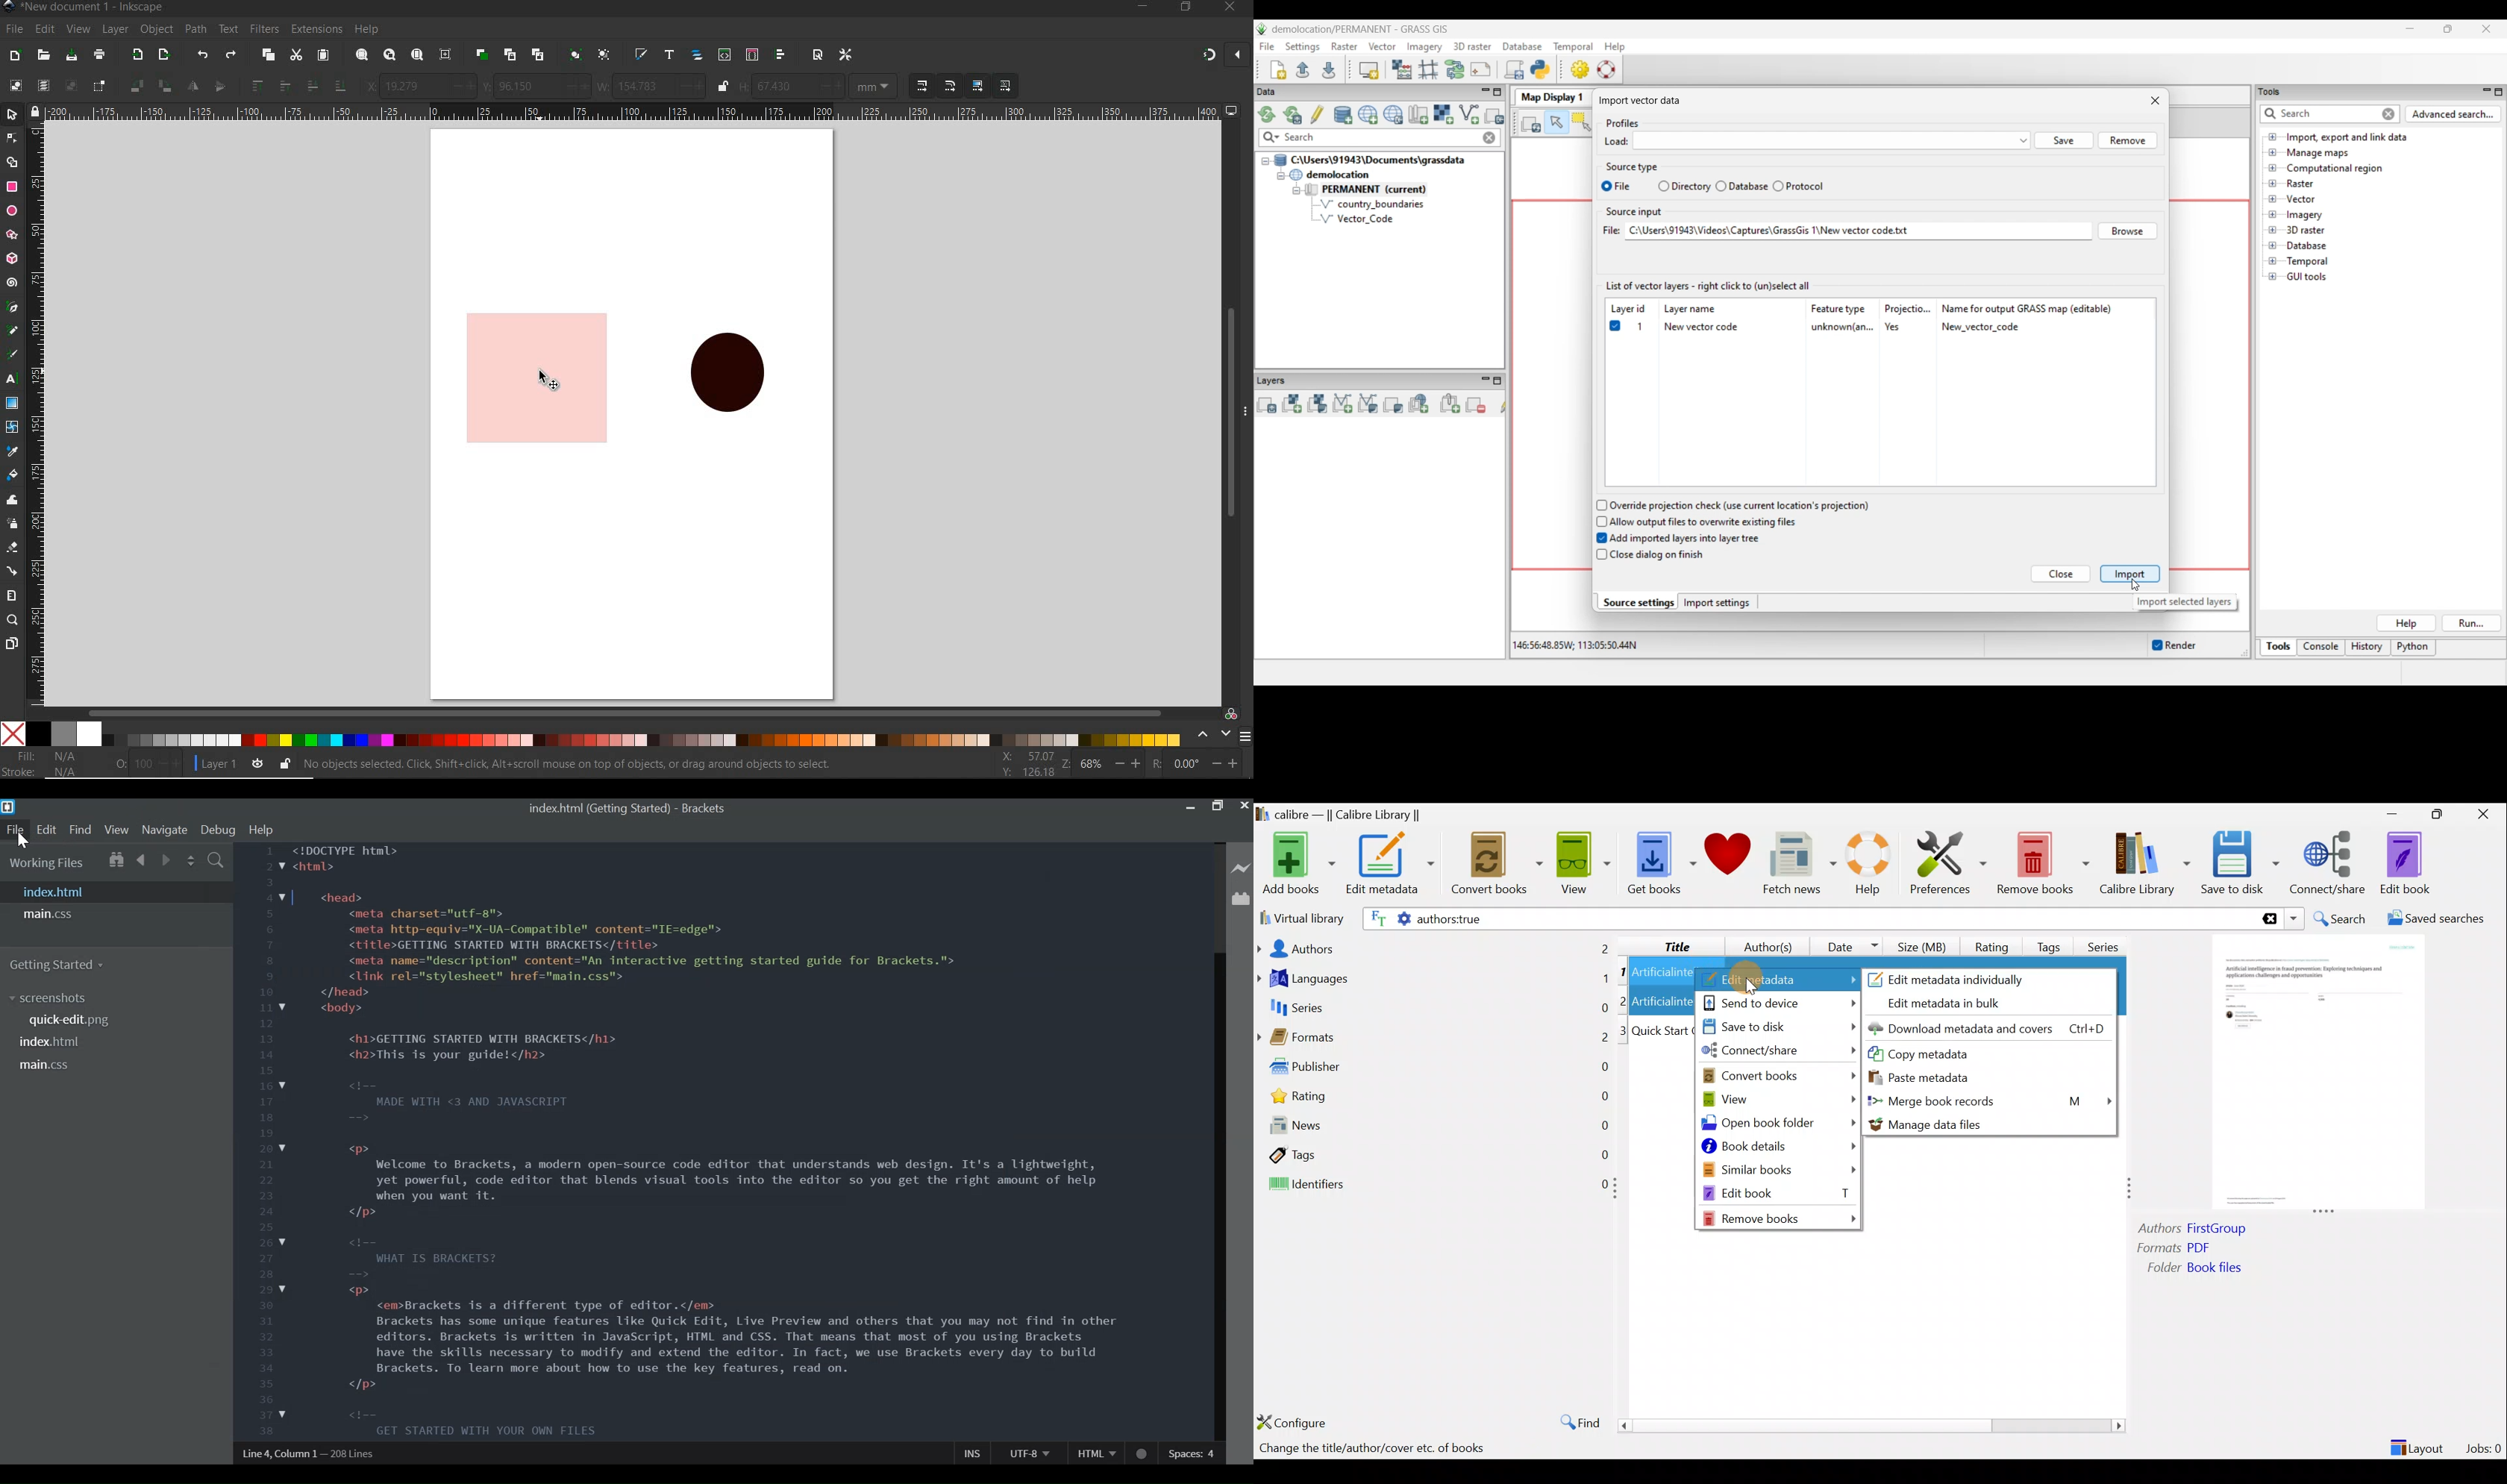 The width and height of the screenshot is (2520, 1484). Describe the element at coordinates (820, 87) in the screenshot. I see `height of selection` at that location.